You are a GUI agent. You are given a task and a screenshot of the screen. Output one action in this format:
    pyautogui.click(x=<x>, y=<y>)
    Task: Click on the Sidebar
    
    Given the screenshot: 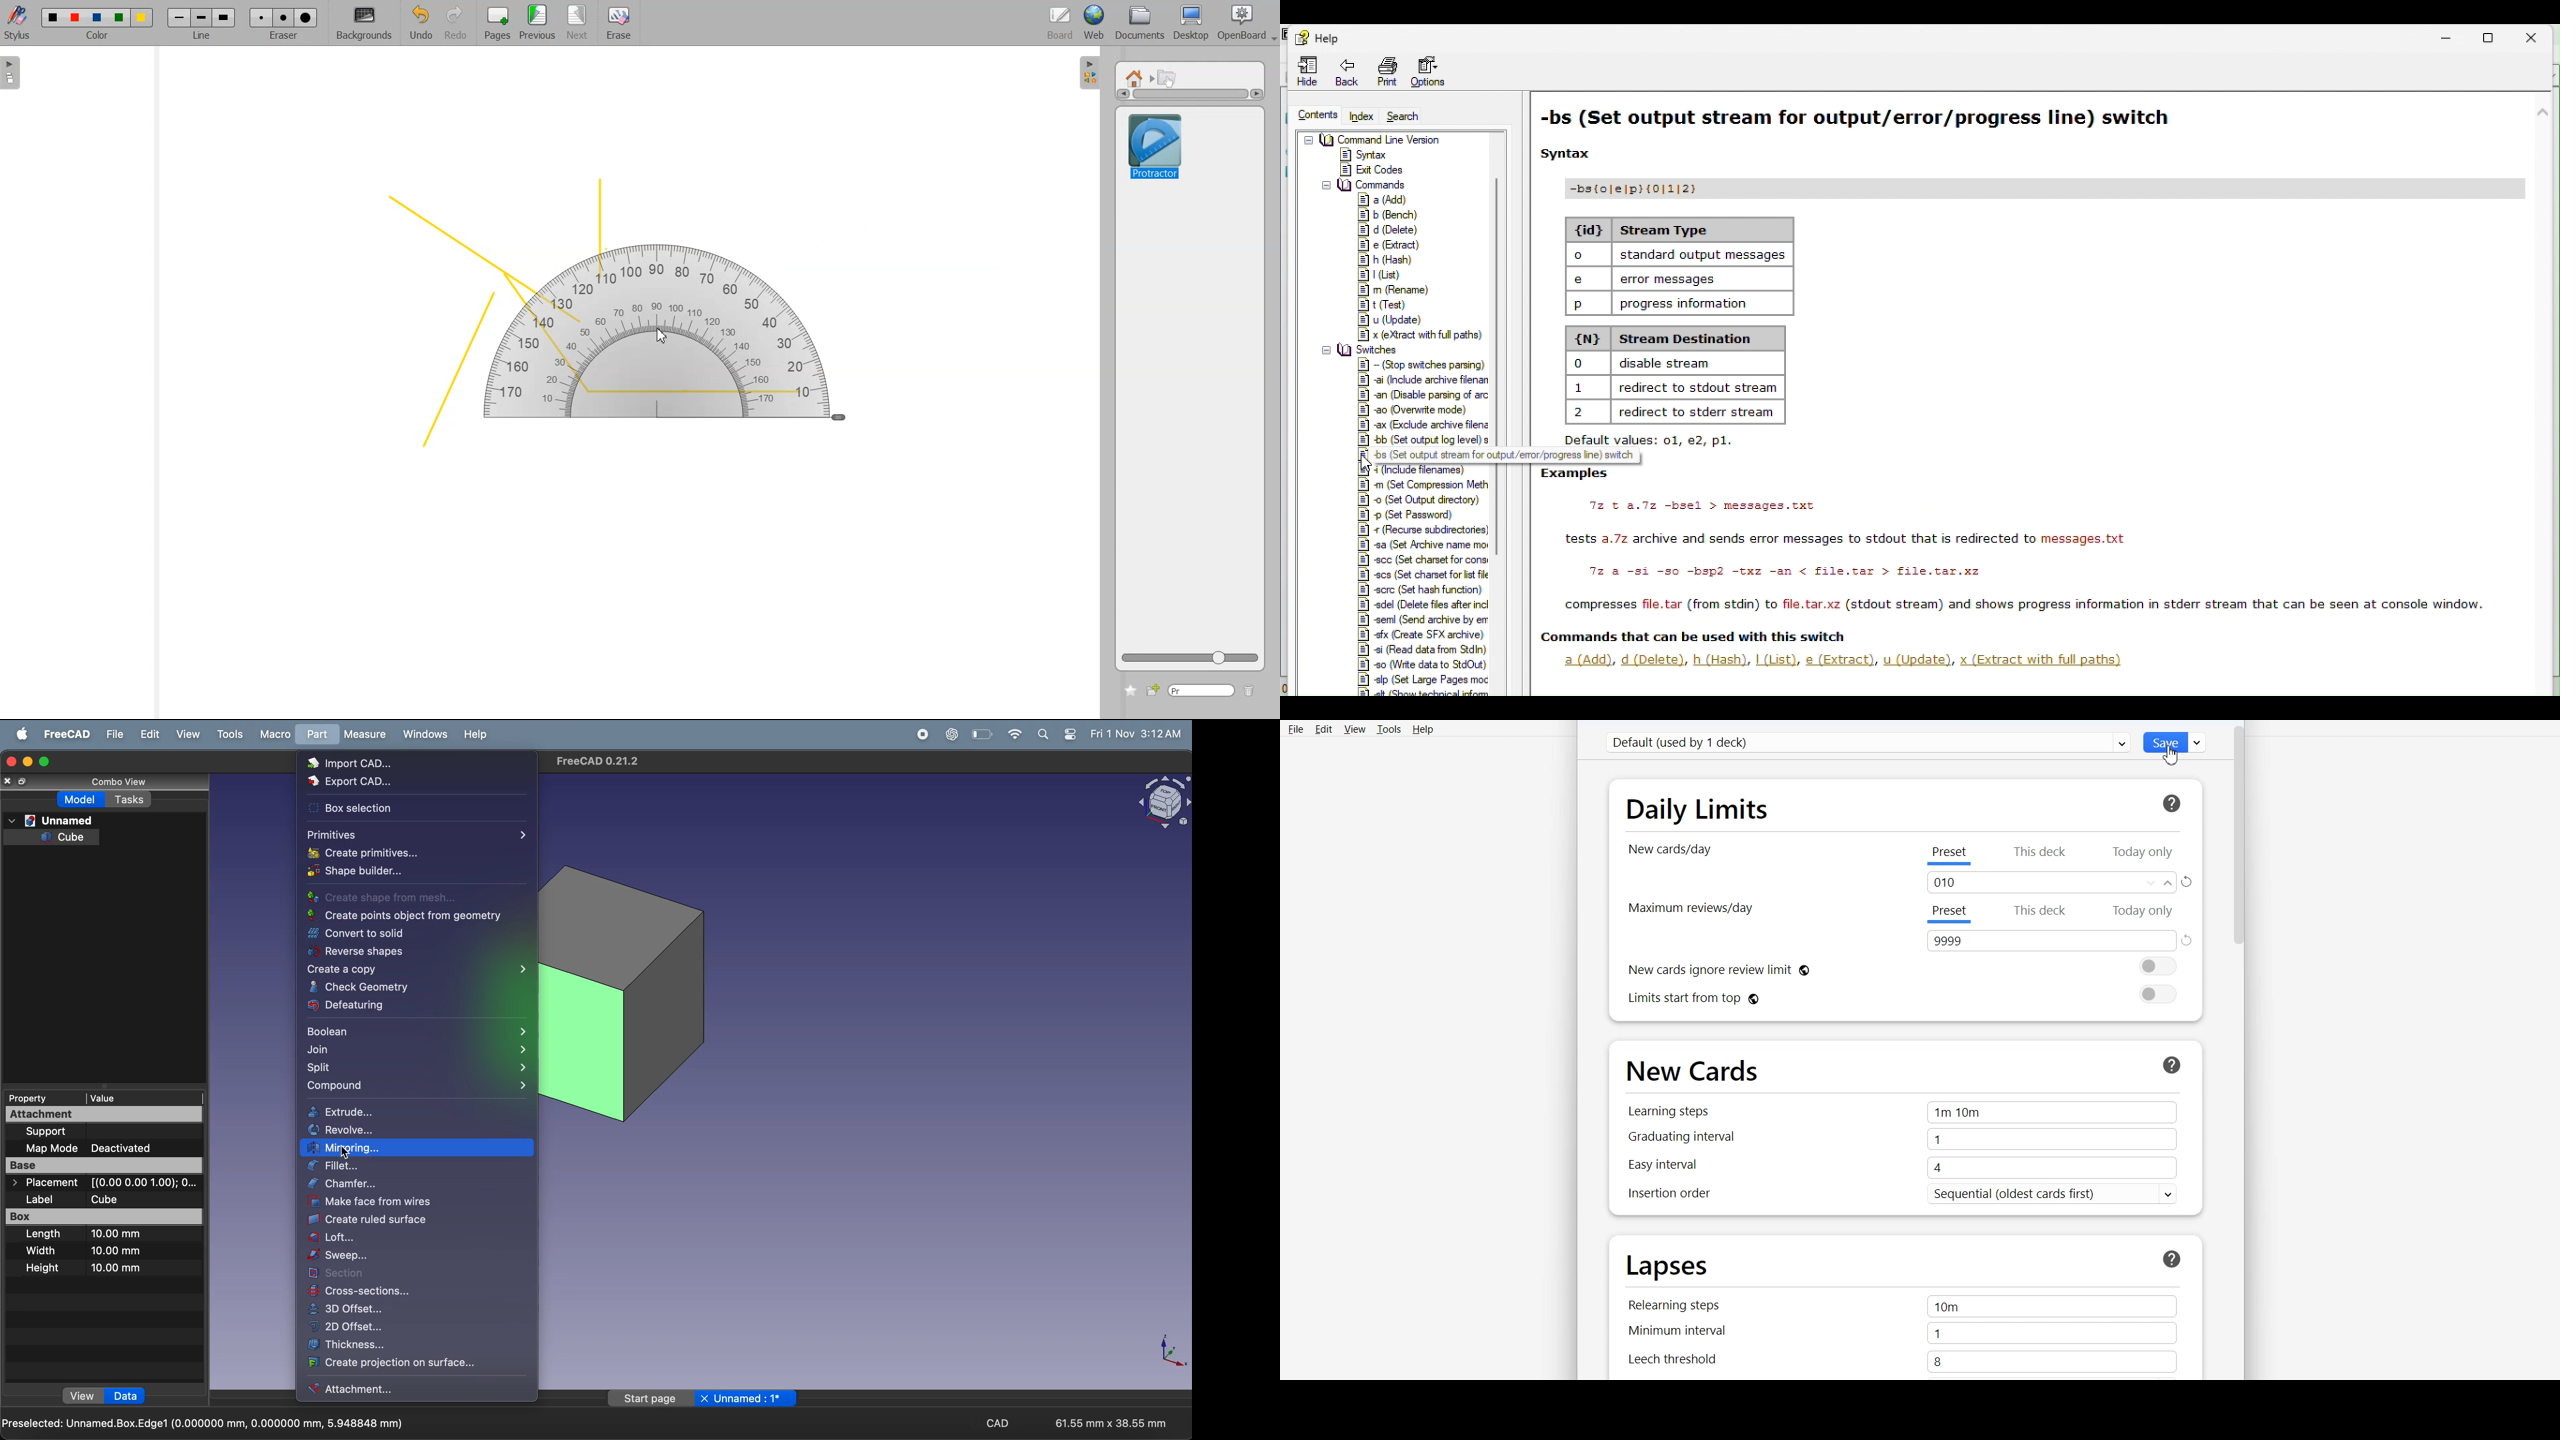 What is the action you would take?
    pyautogui.click(x=1090, y=71)
    